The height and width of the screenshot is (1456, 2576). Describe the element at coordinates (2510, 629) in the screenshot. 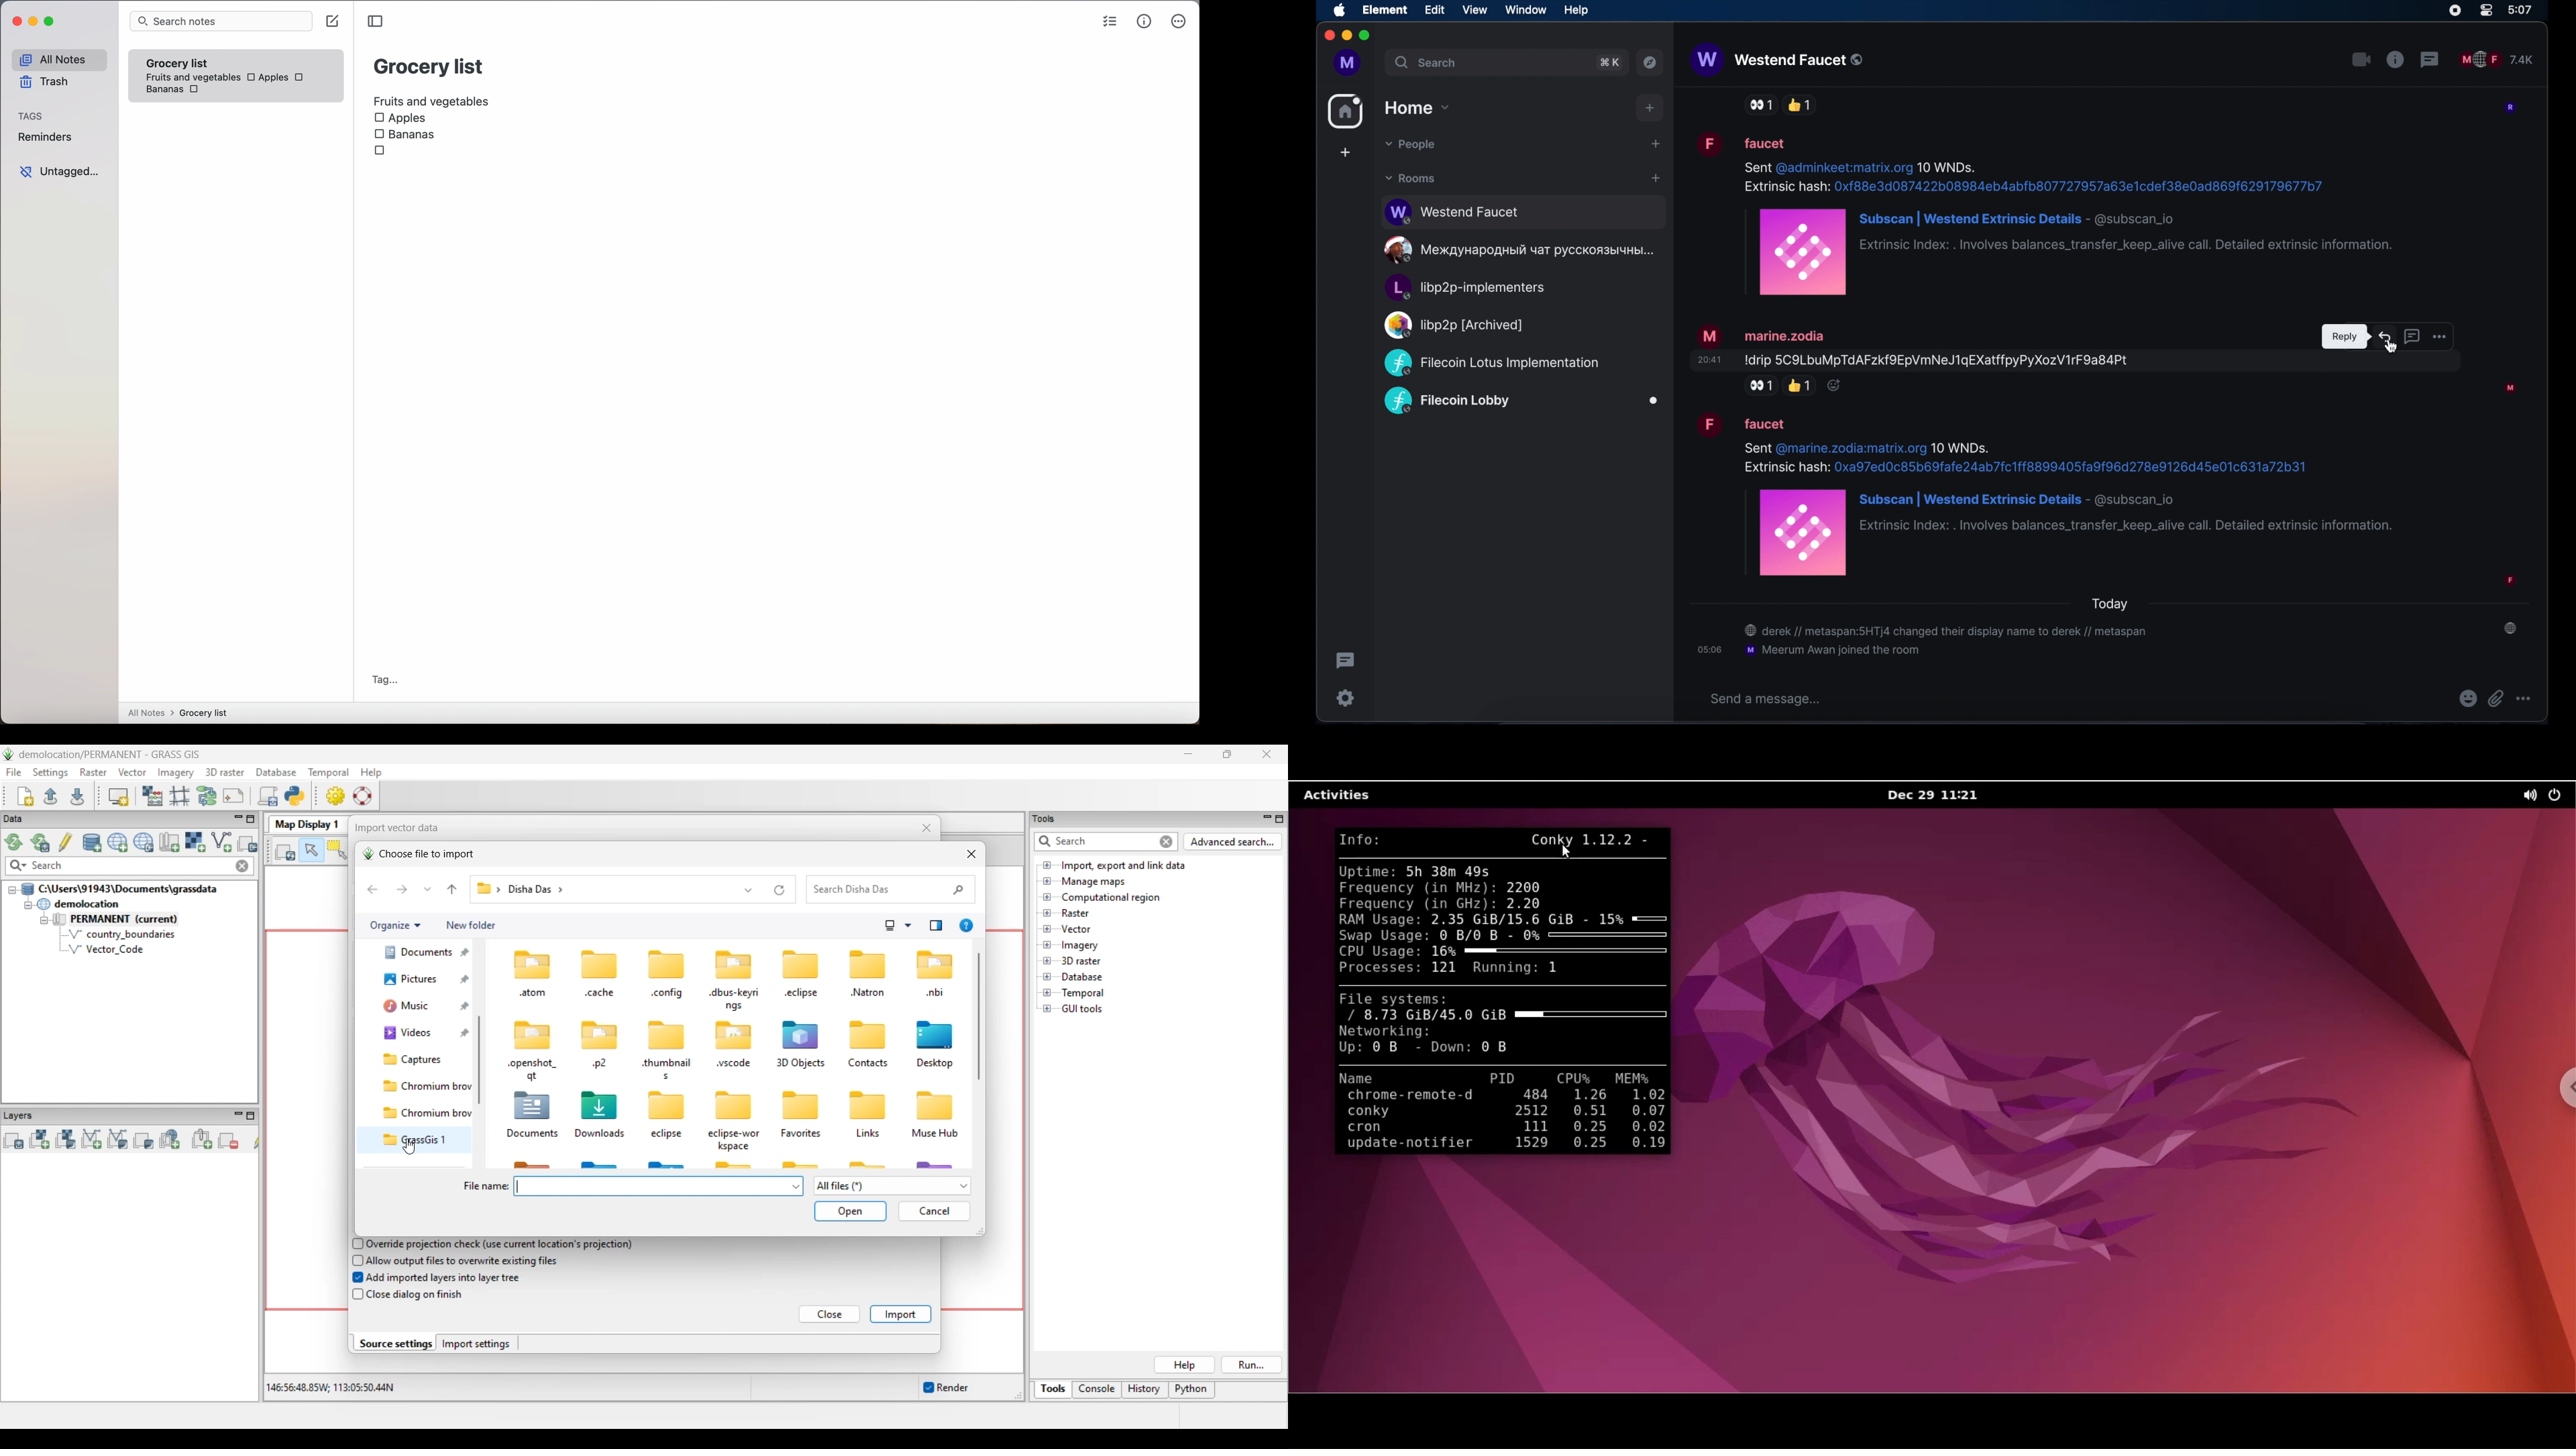

I see `public room notification` at that location.